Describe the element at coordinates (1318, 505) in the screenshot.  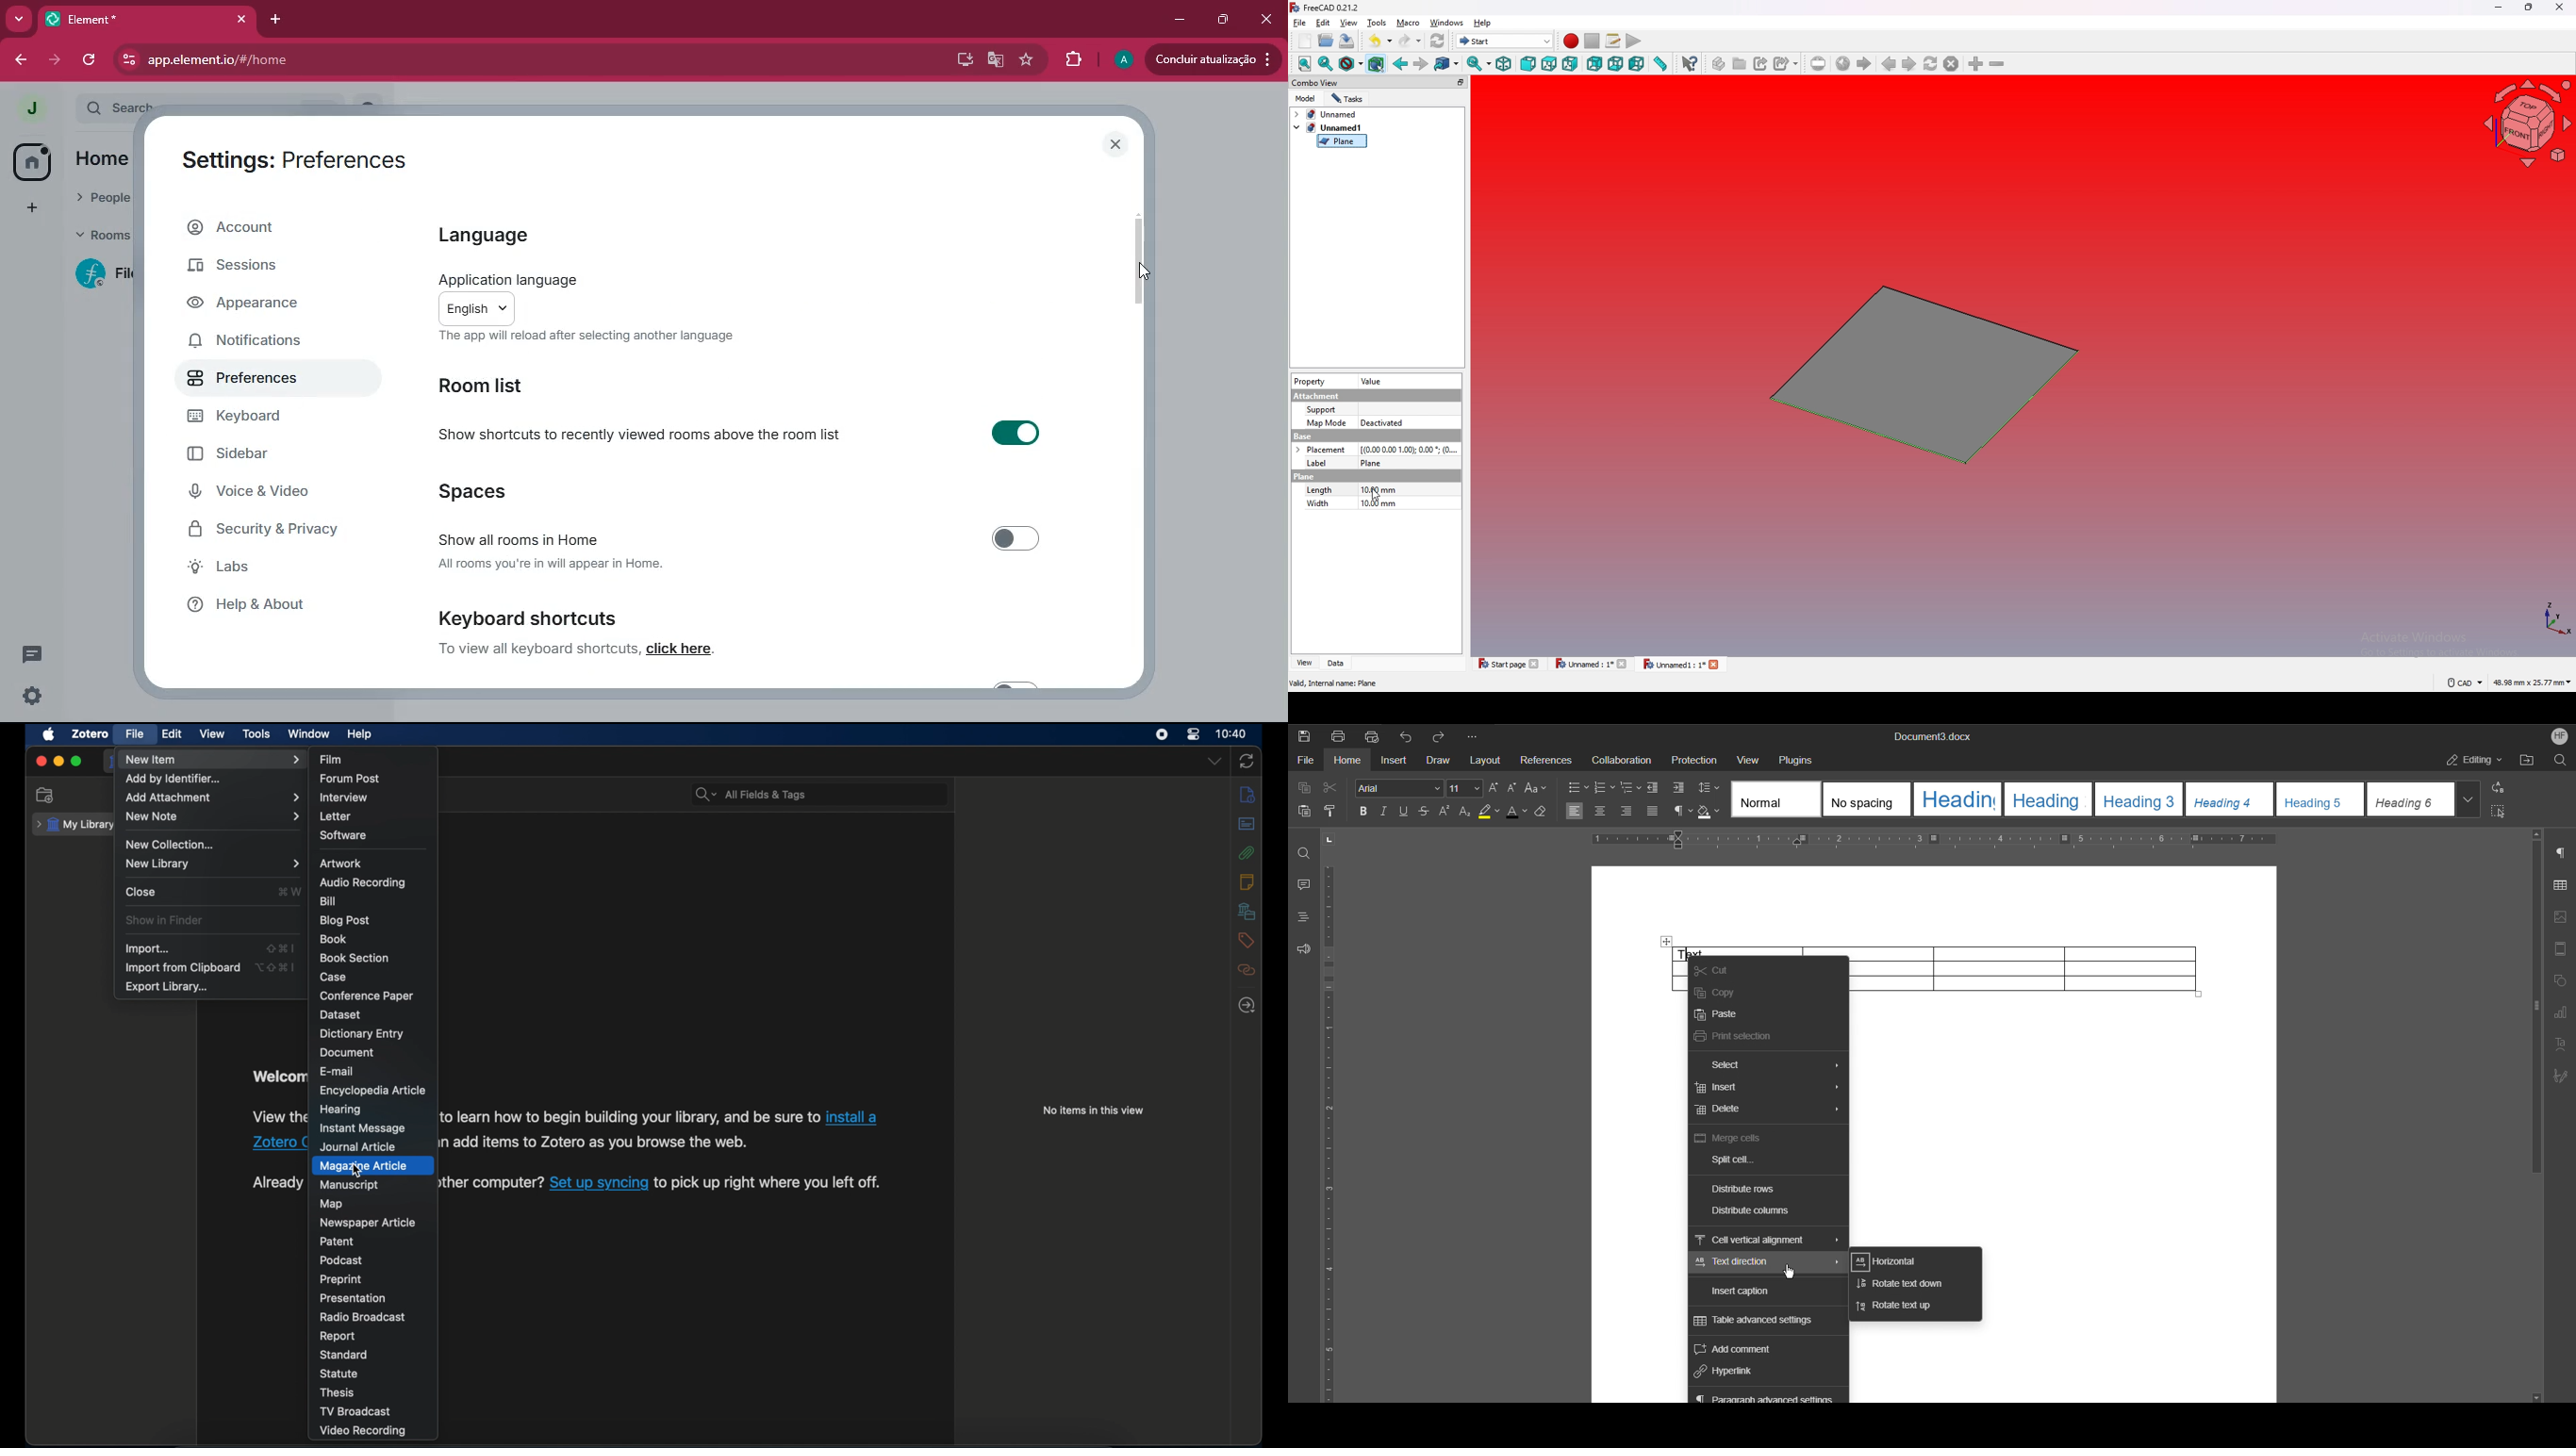
I see `width` at that location.